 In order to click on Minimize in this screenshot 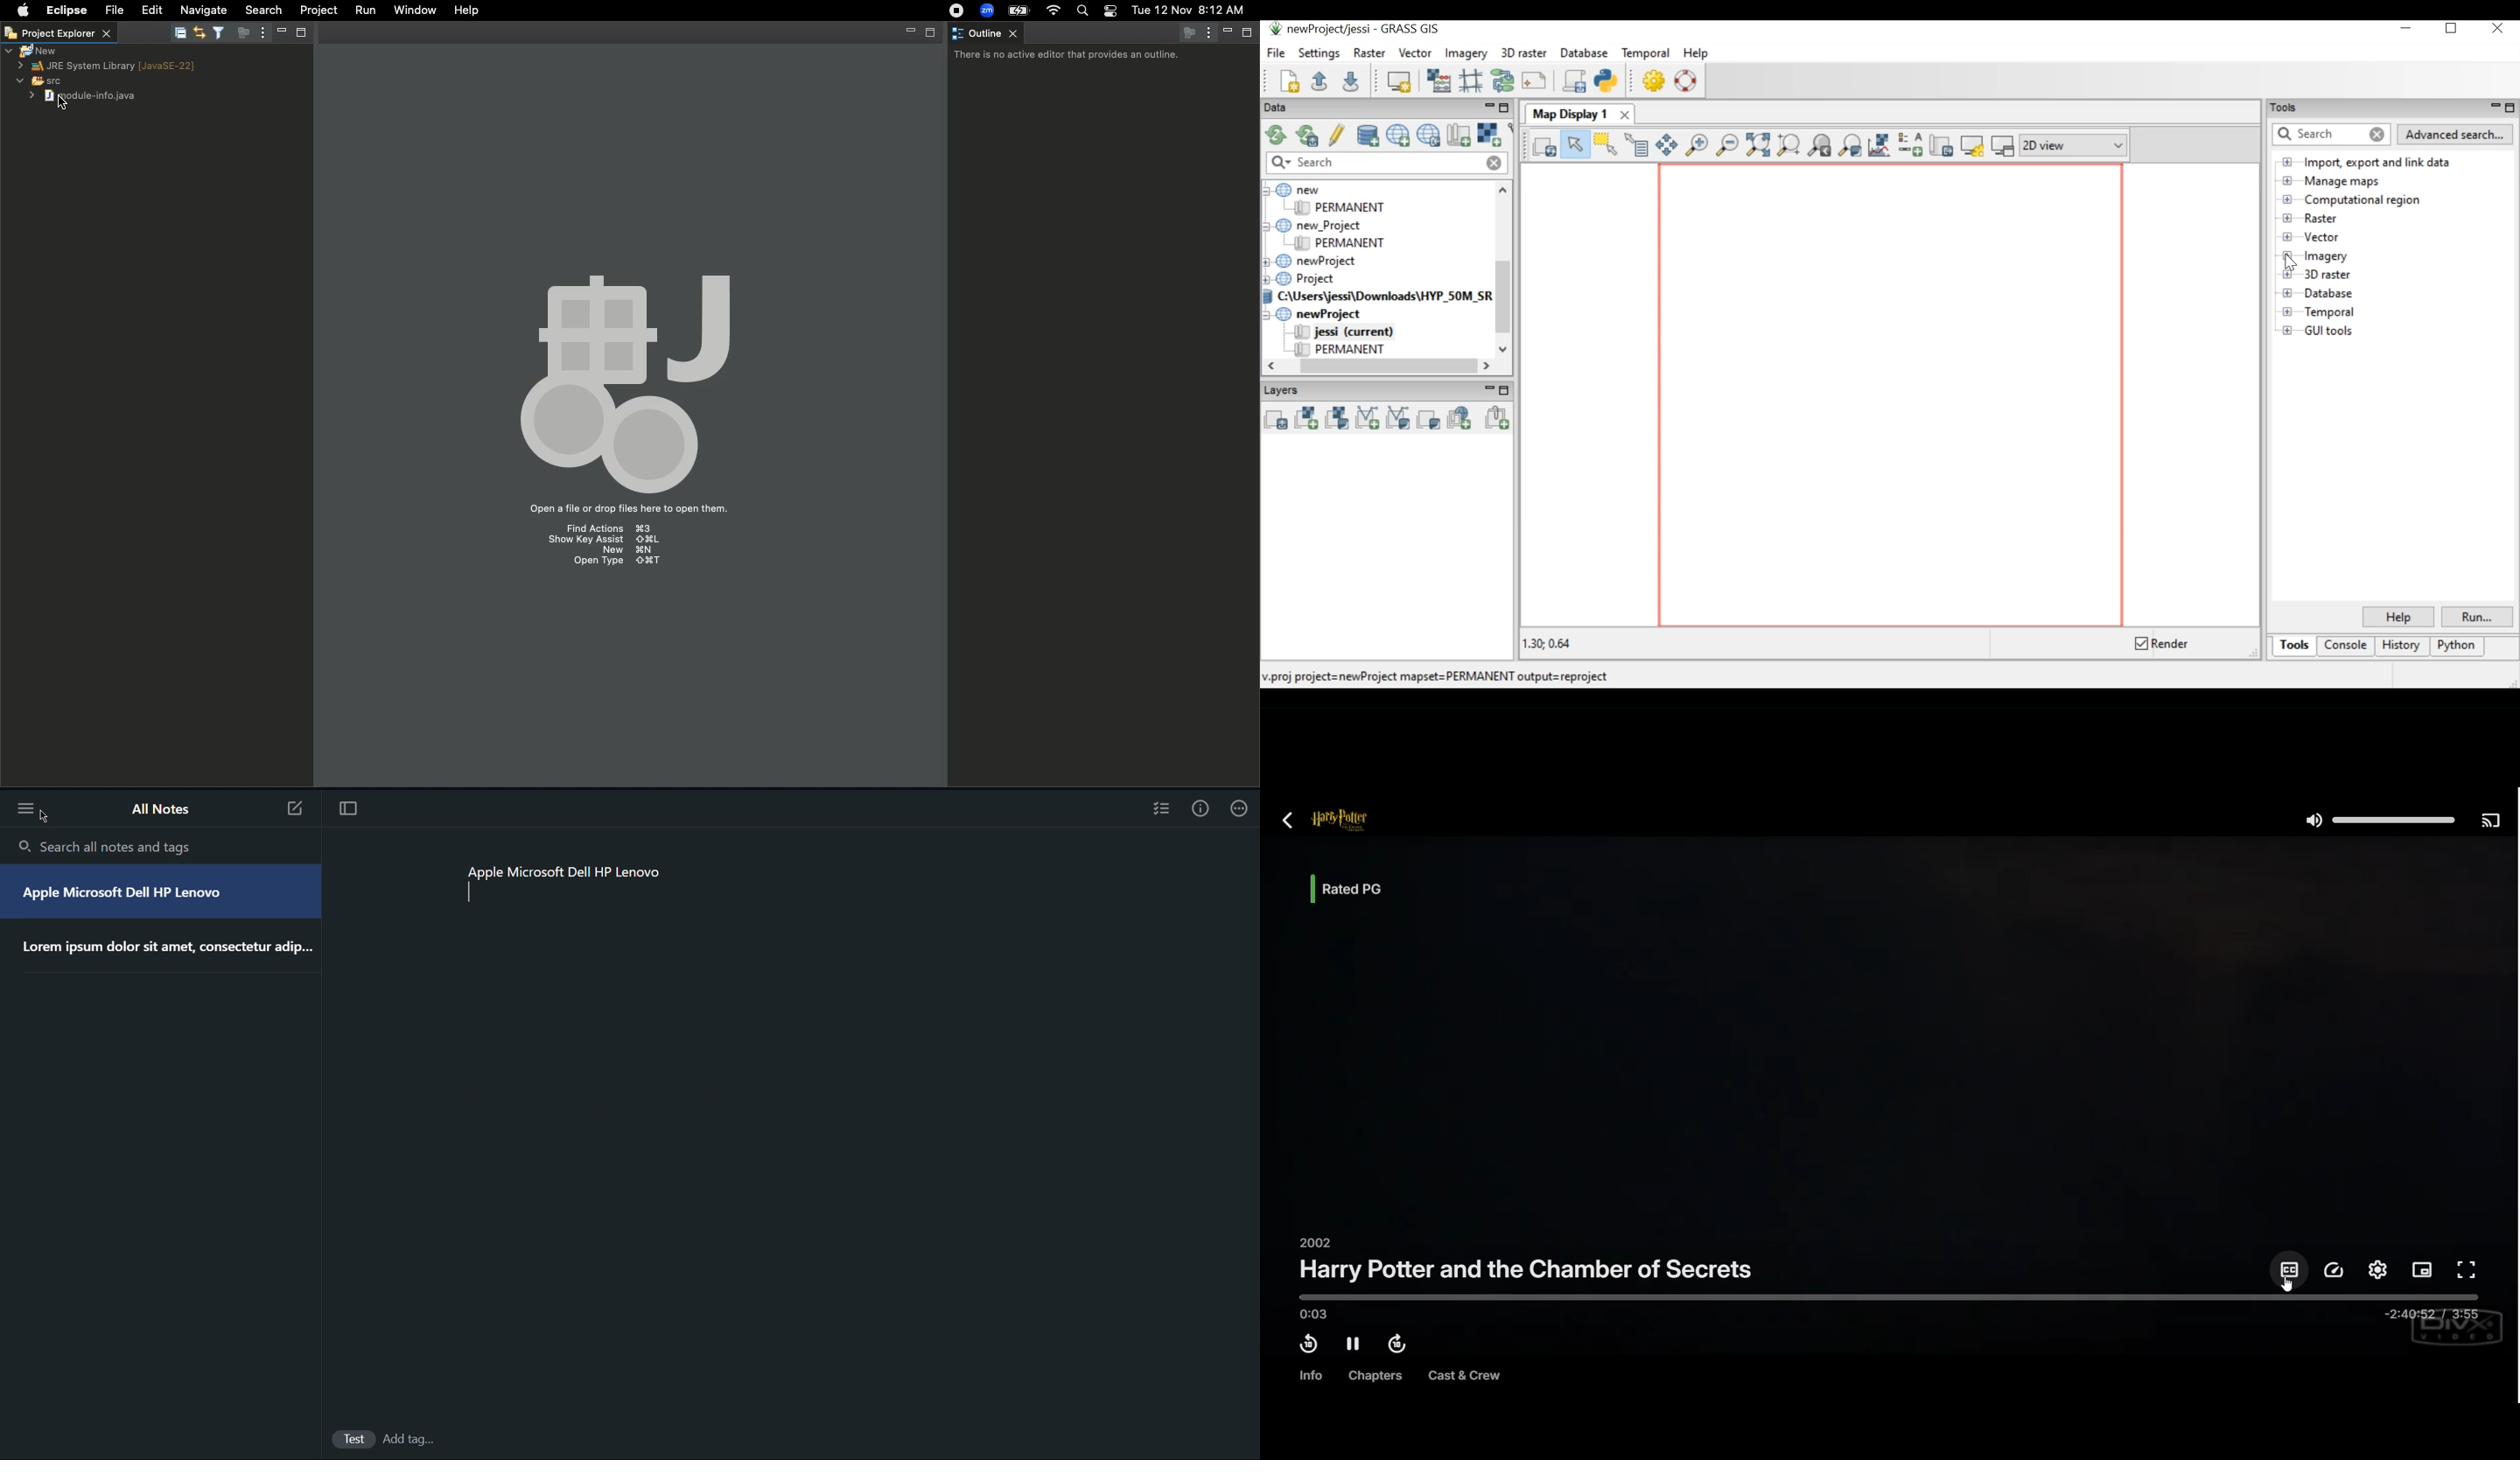, I will do `click(278, 32)`.